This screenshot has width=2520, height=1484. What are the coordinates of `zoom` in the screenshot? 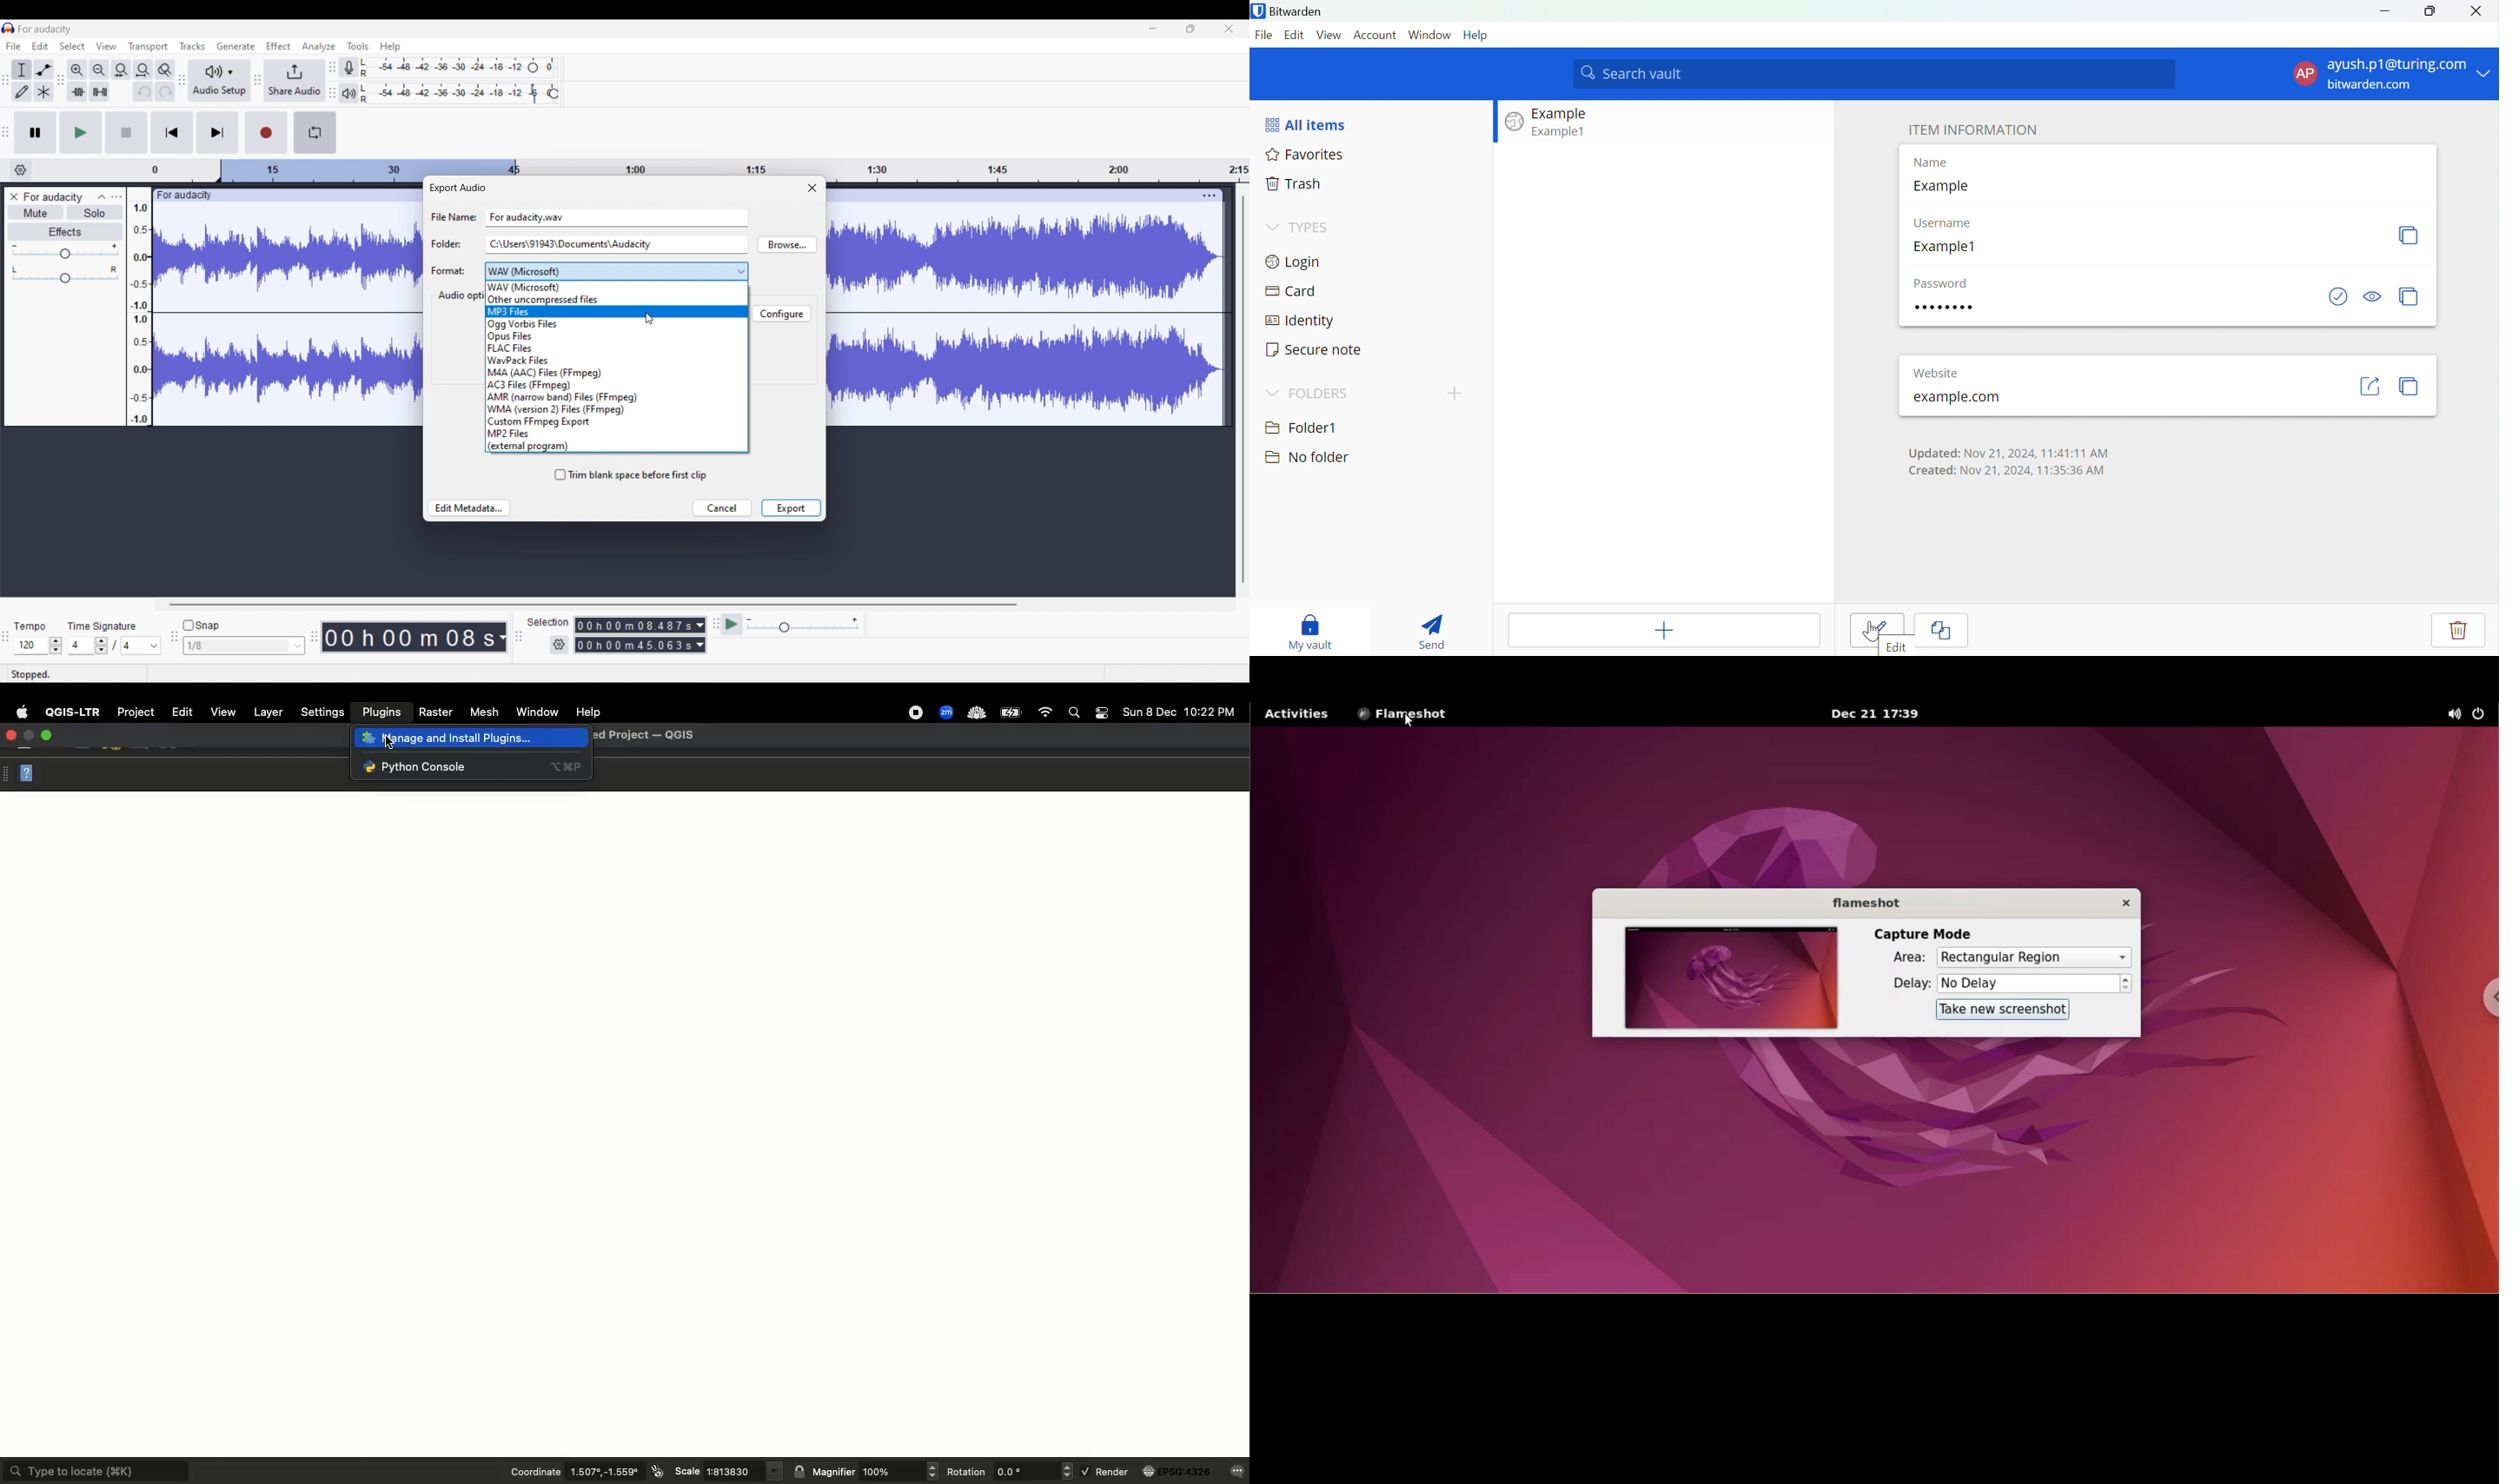 It's located at (946, 712).